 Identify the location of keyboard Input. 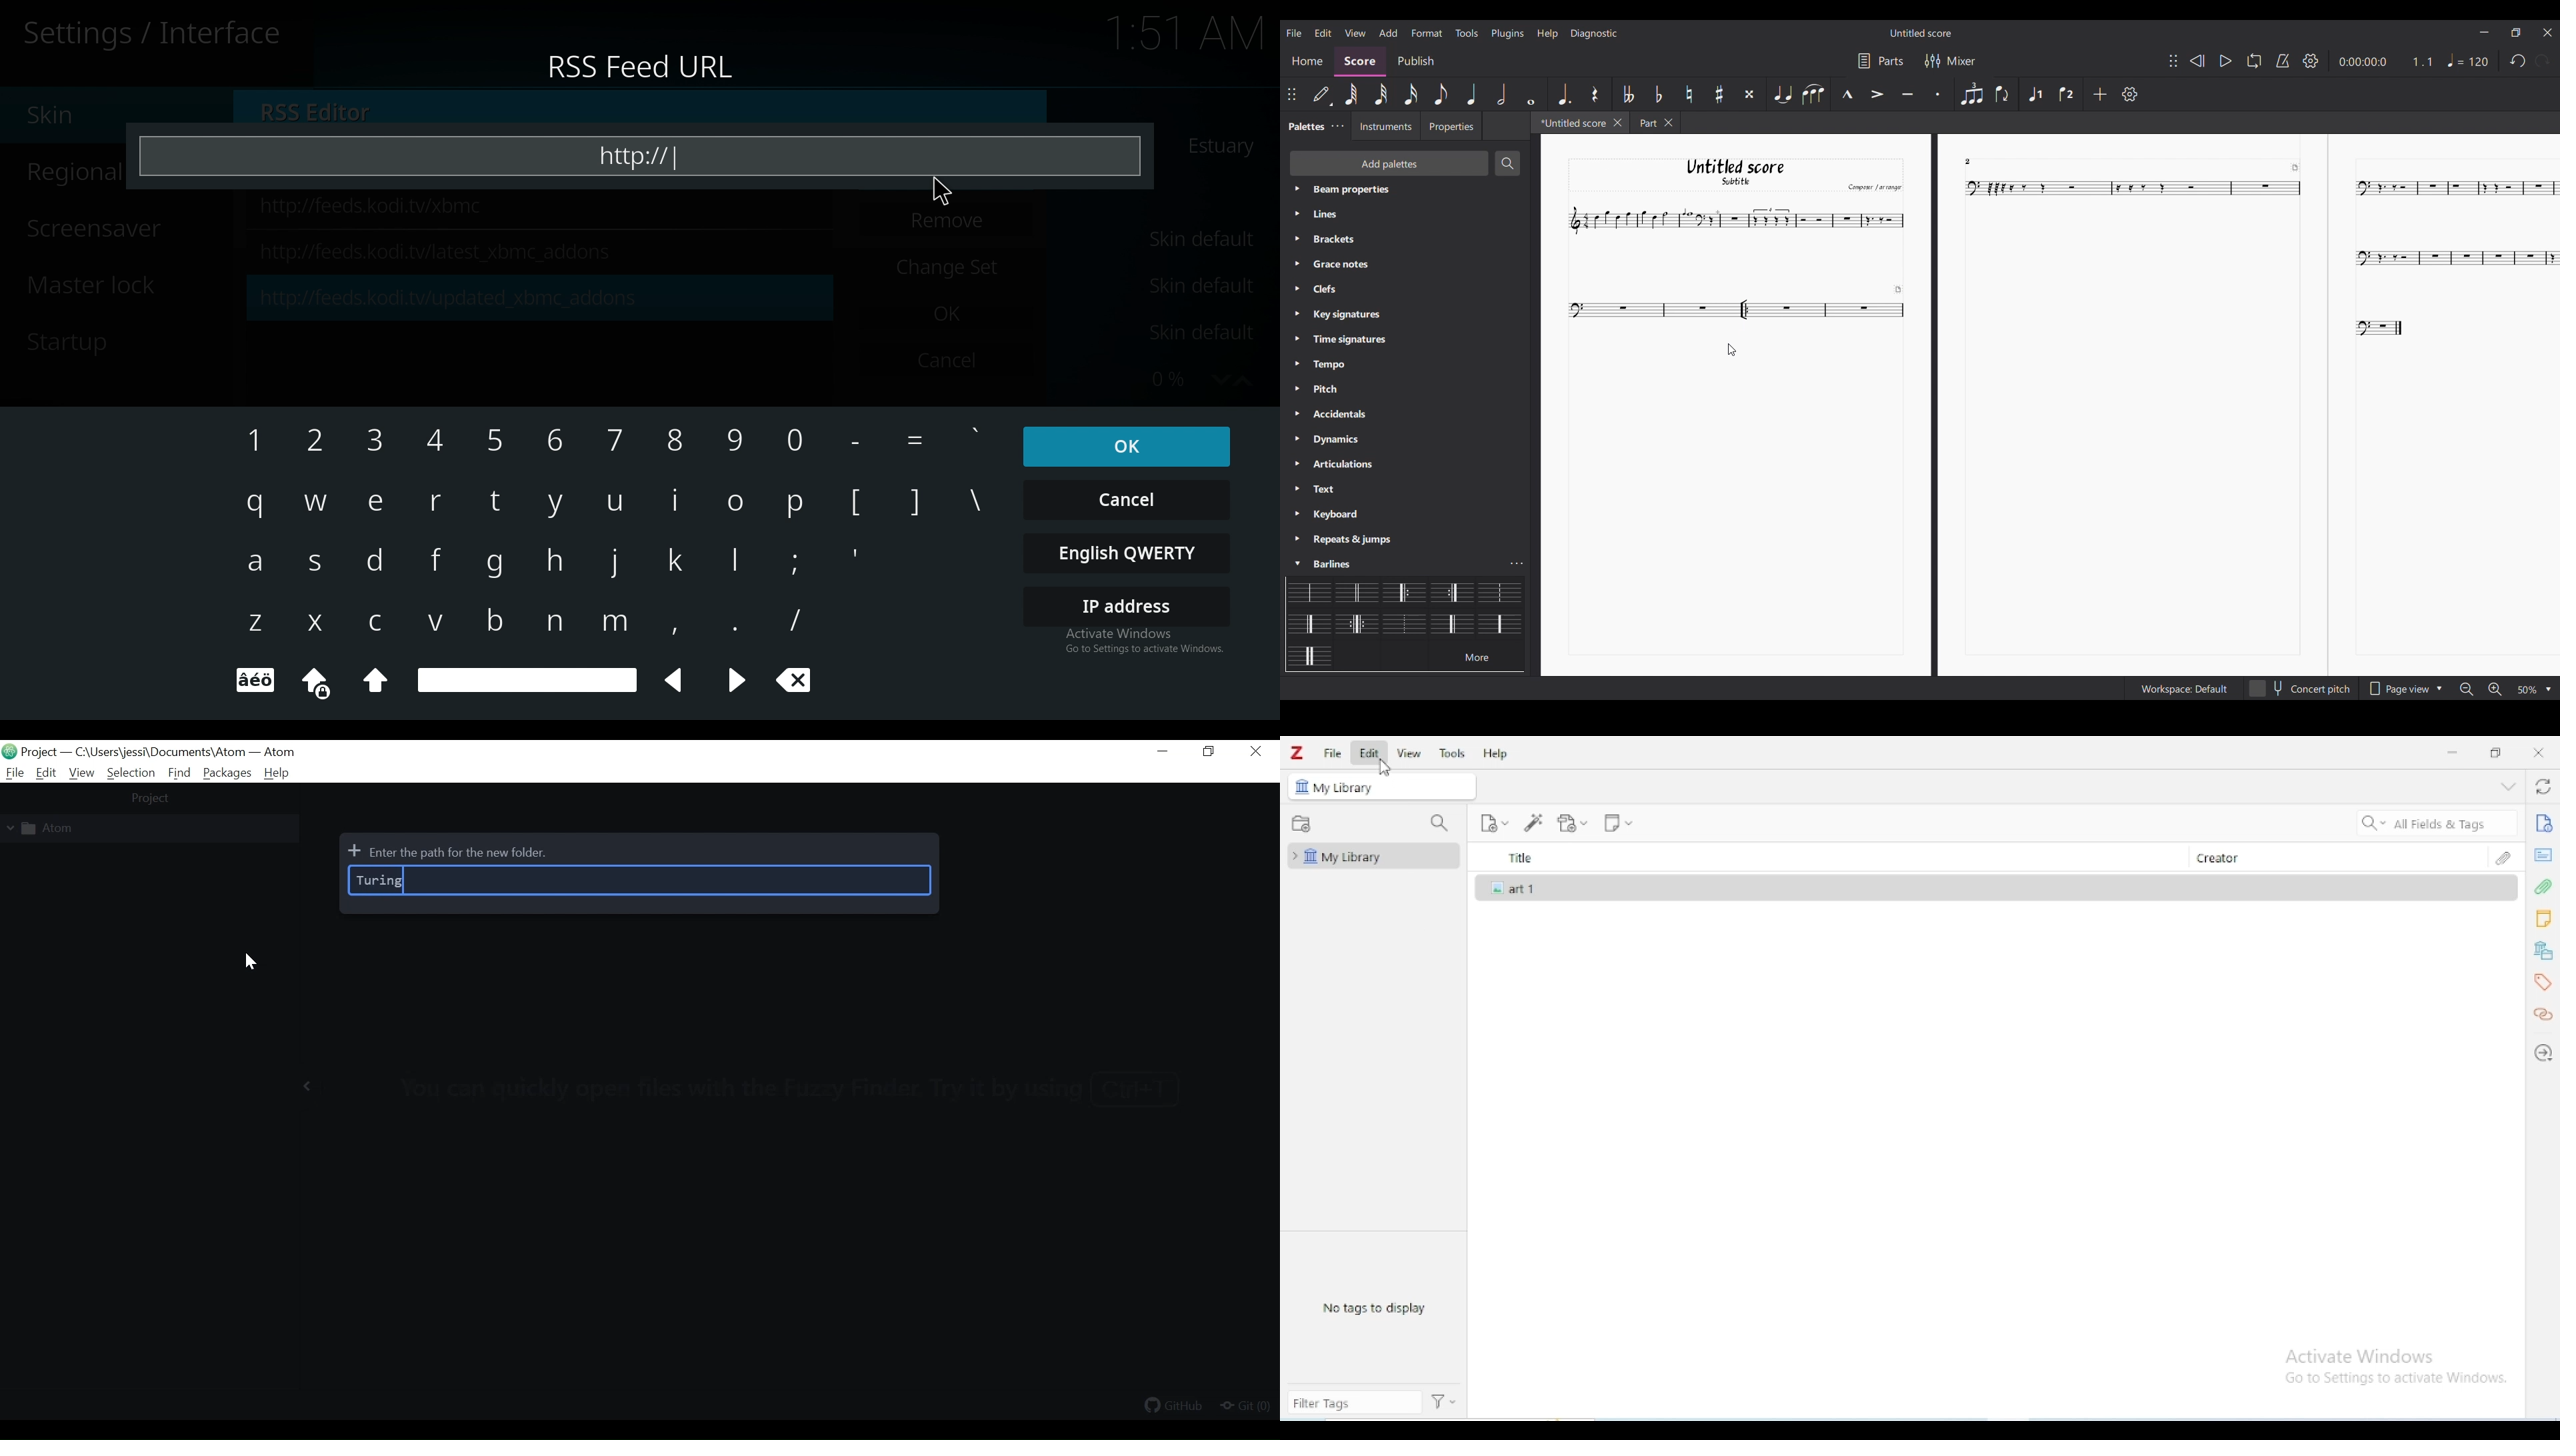
(677, 501).